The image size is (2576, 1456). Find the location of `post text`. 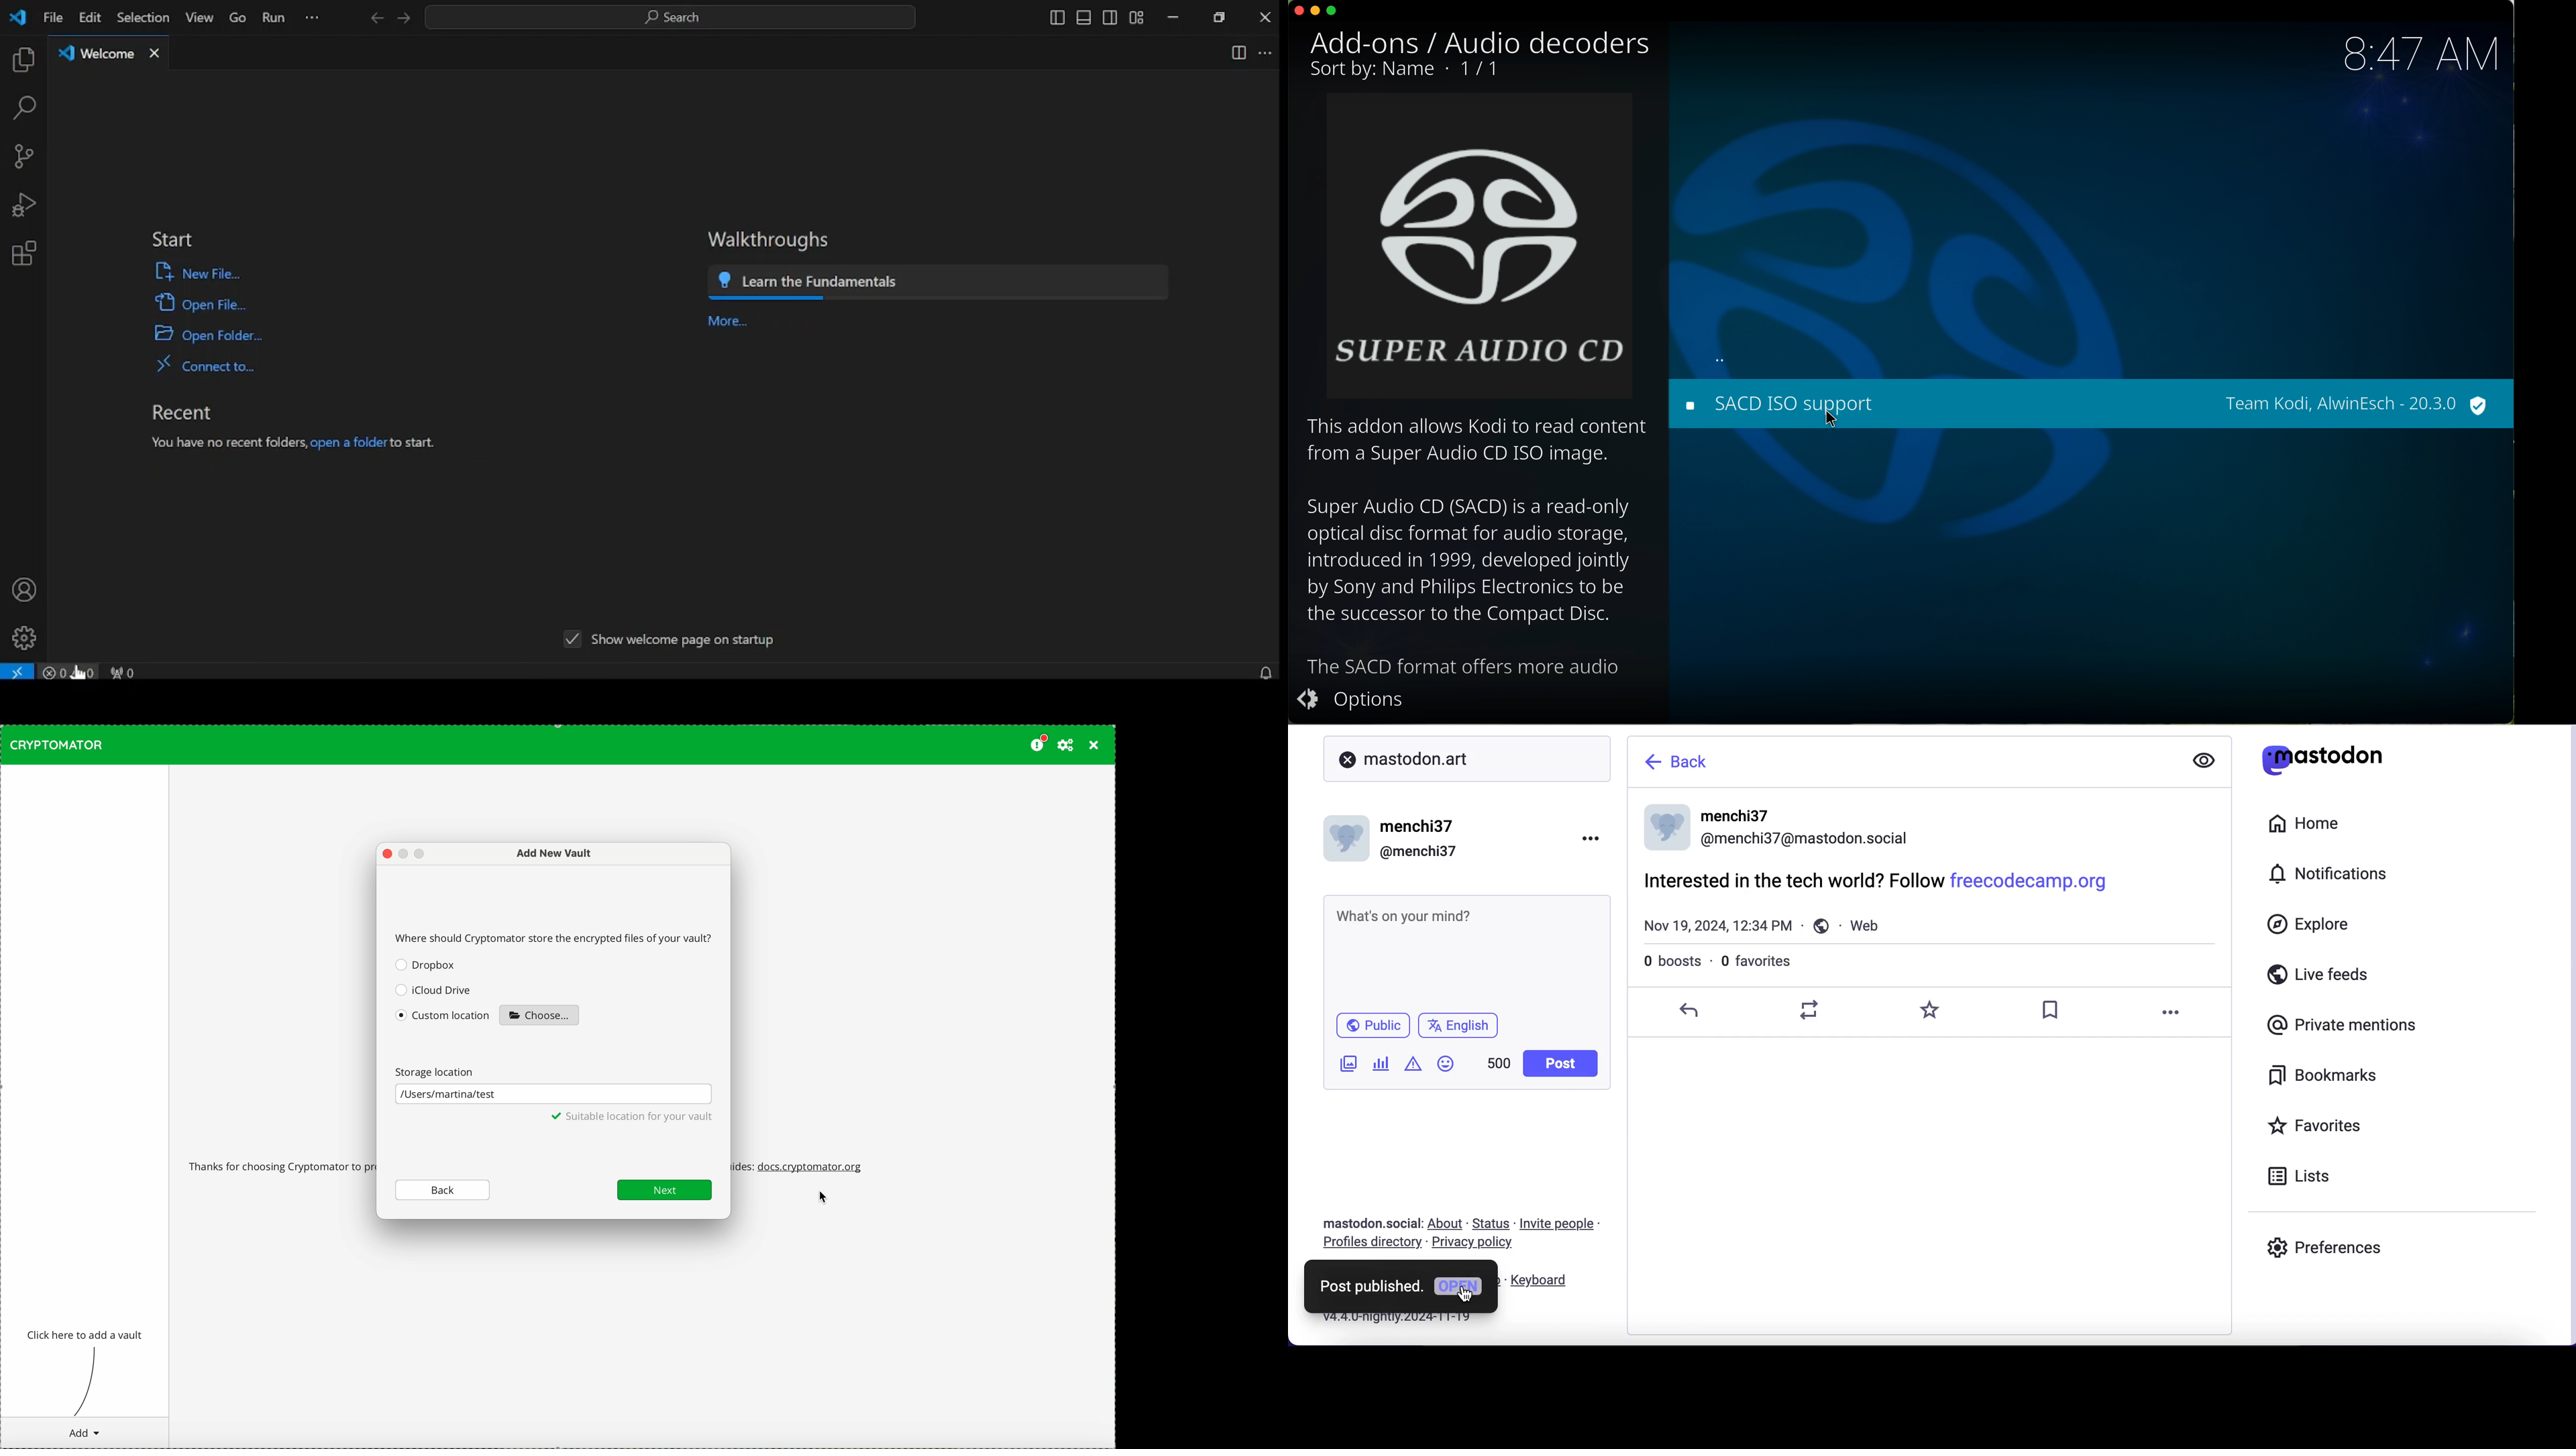

post text is located at coordinates (1457, 925).